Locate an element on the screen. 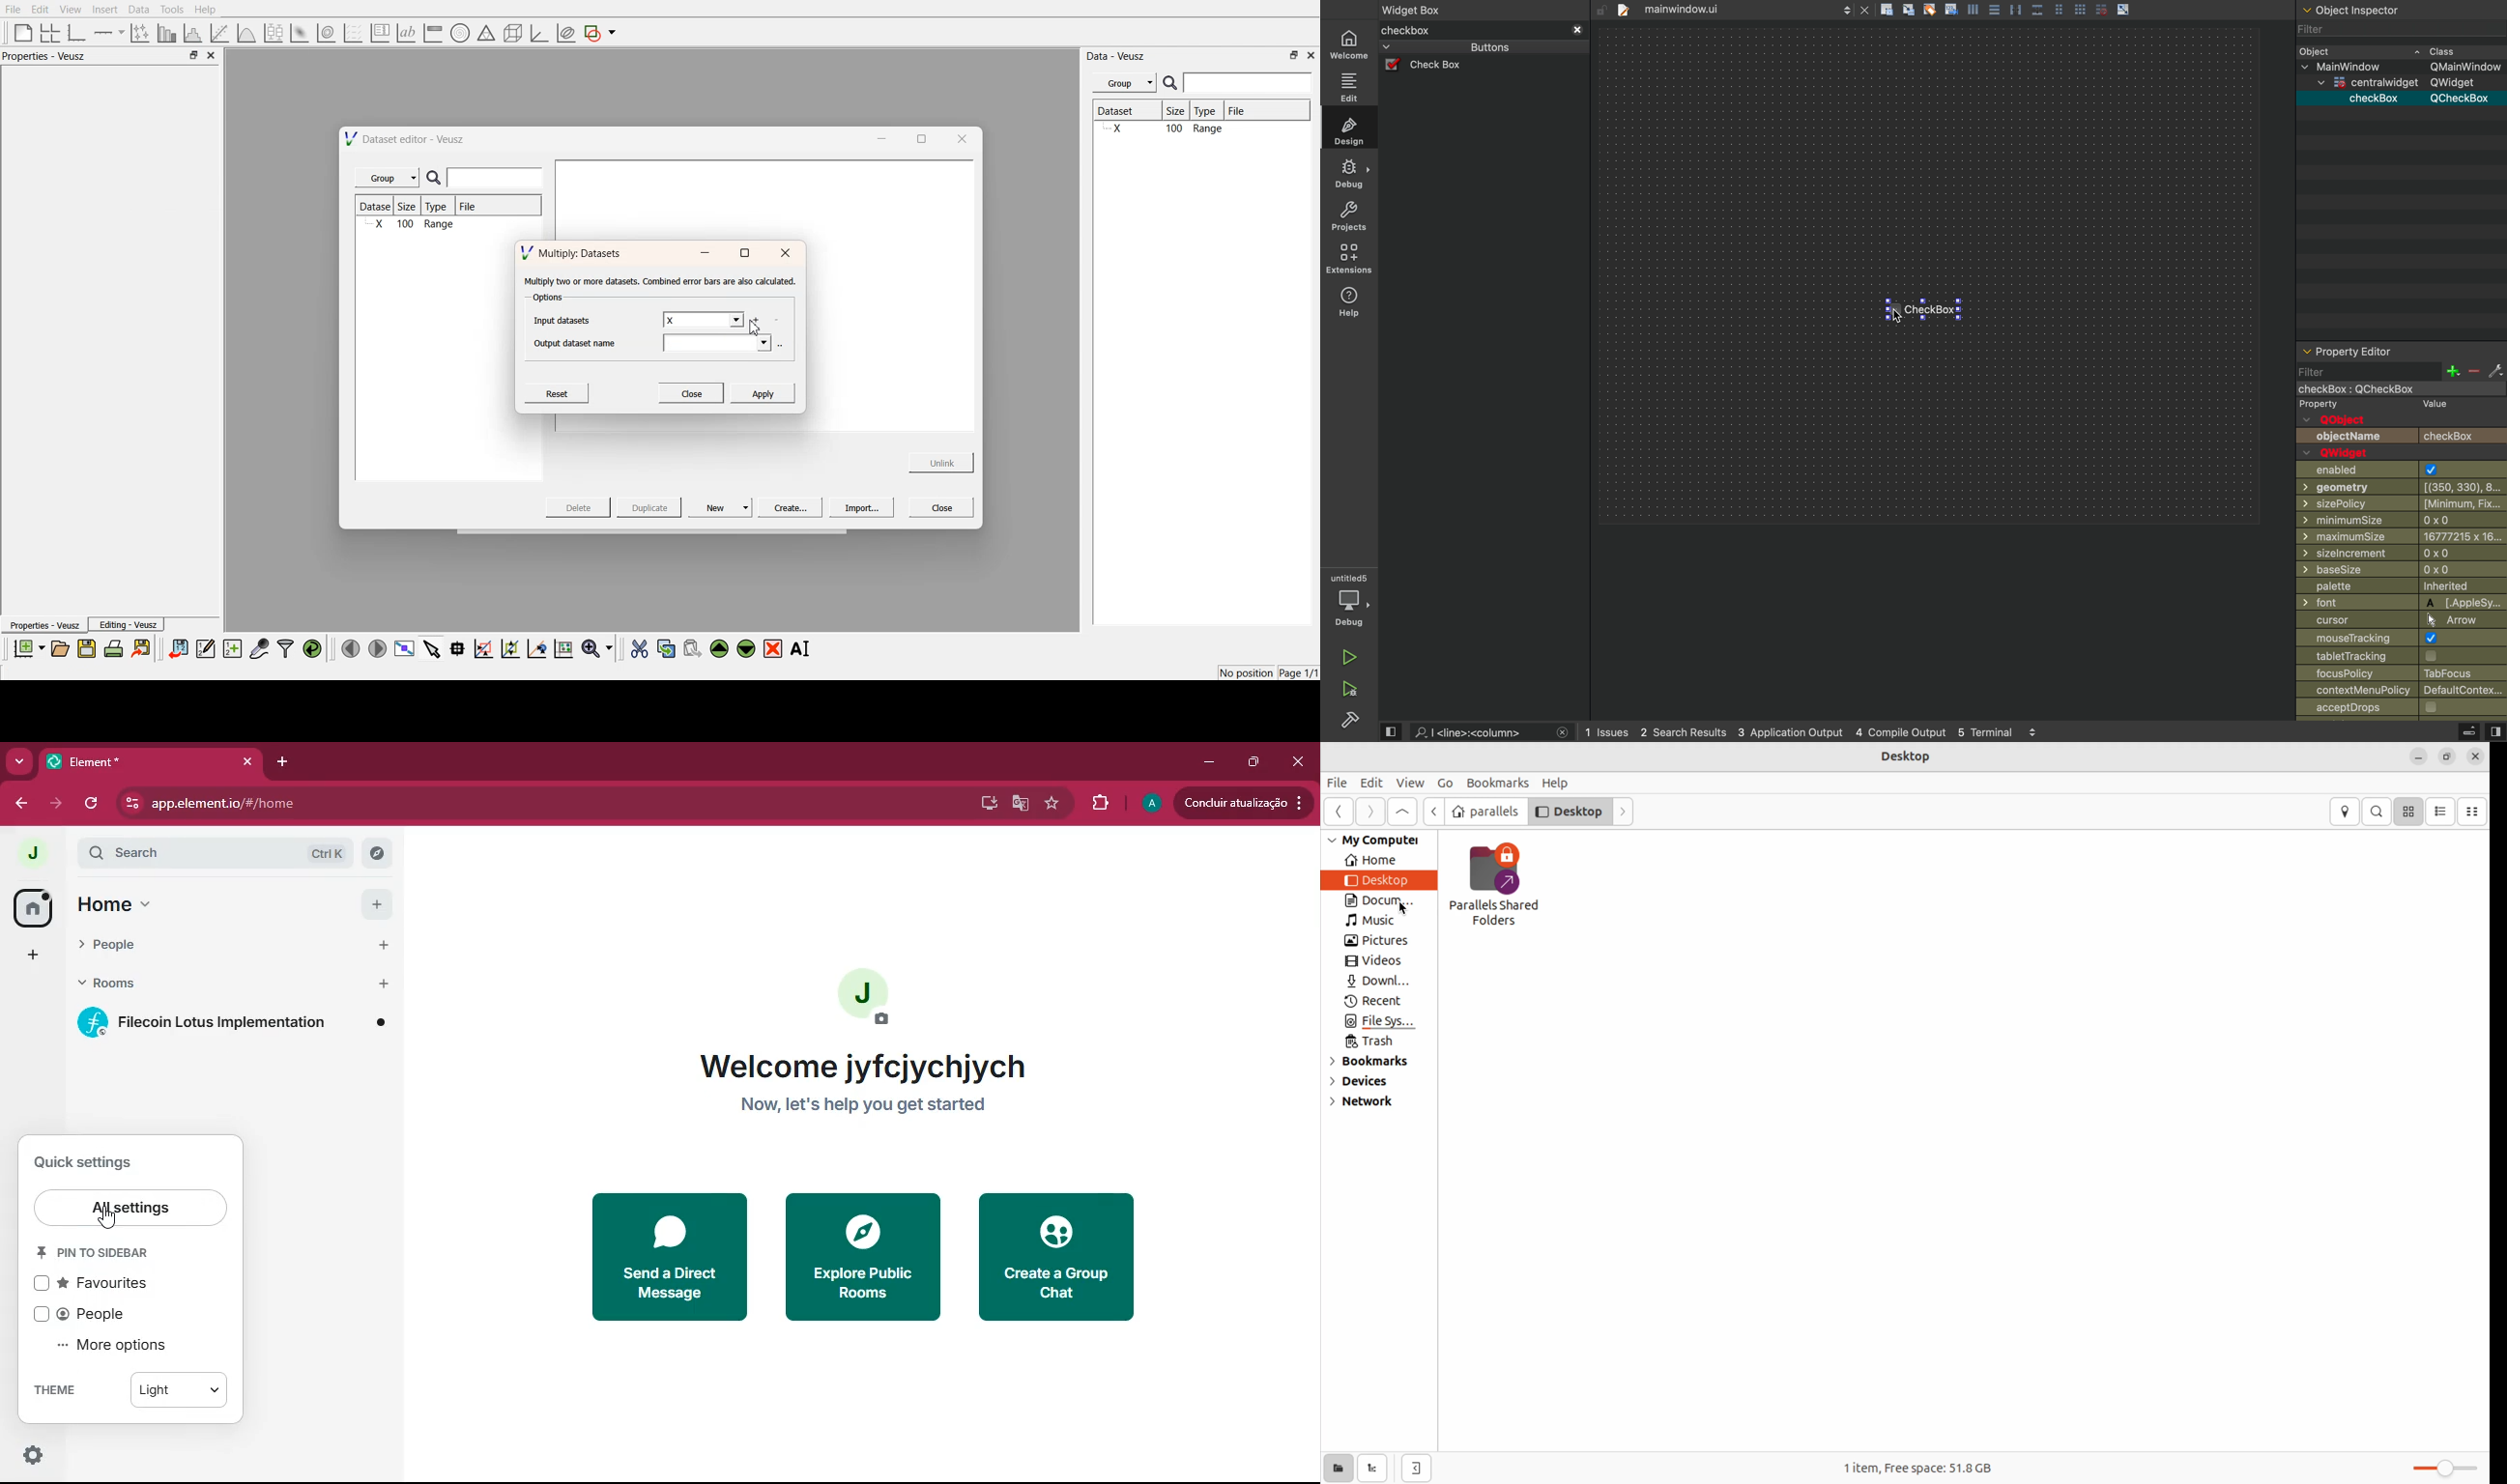 The image size is (2520, 1484). size policy is located at coordinates (2403, 503).